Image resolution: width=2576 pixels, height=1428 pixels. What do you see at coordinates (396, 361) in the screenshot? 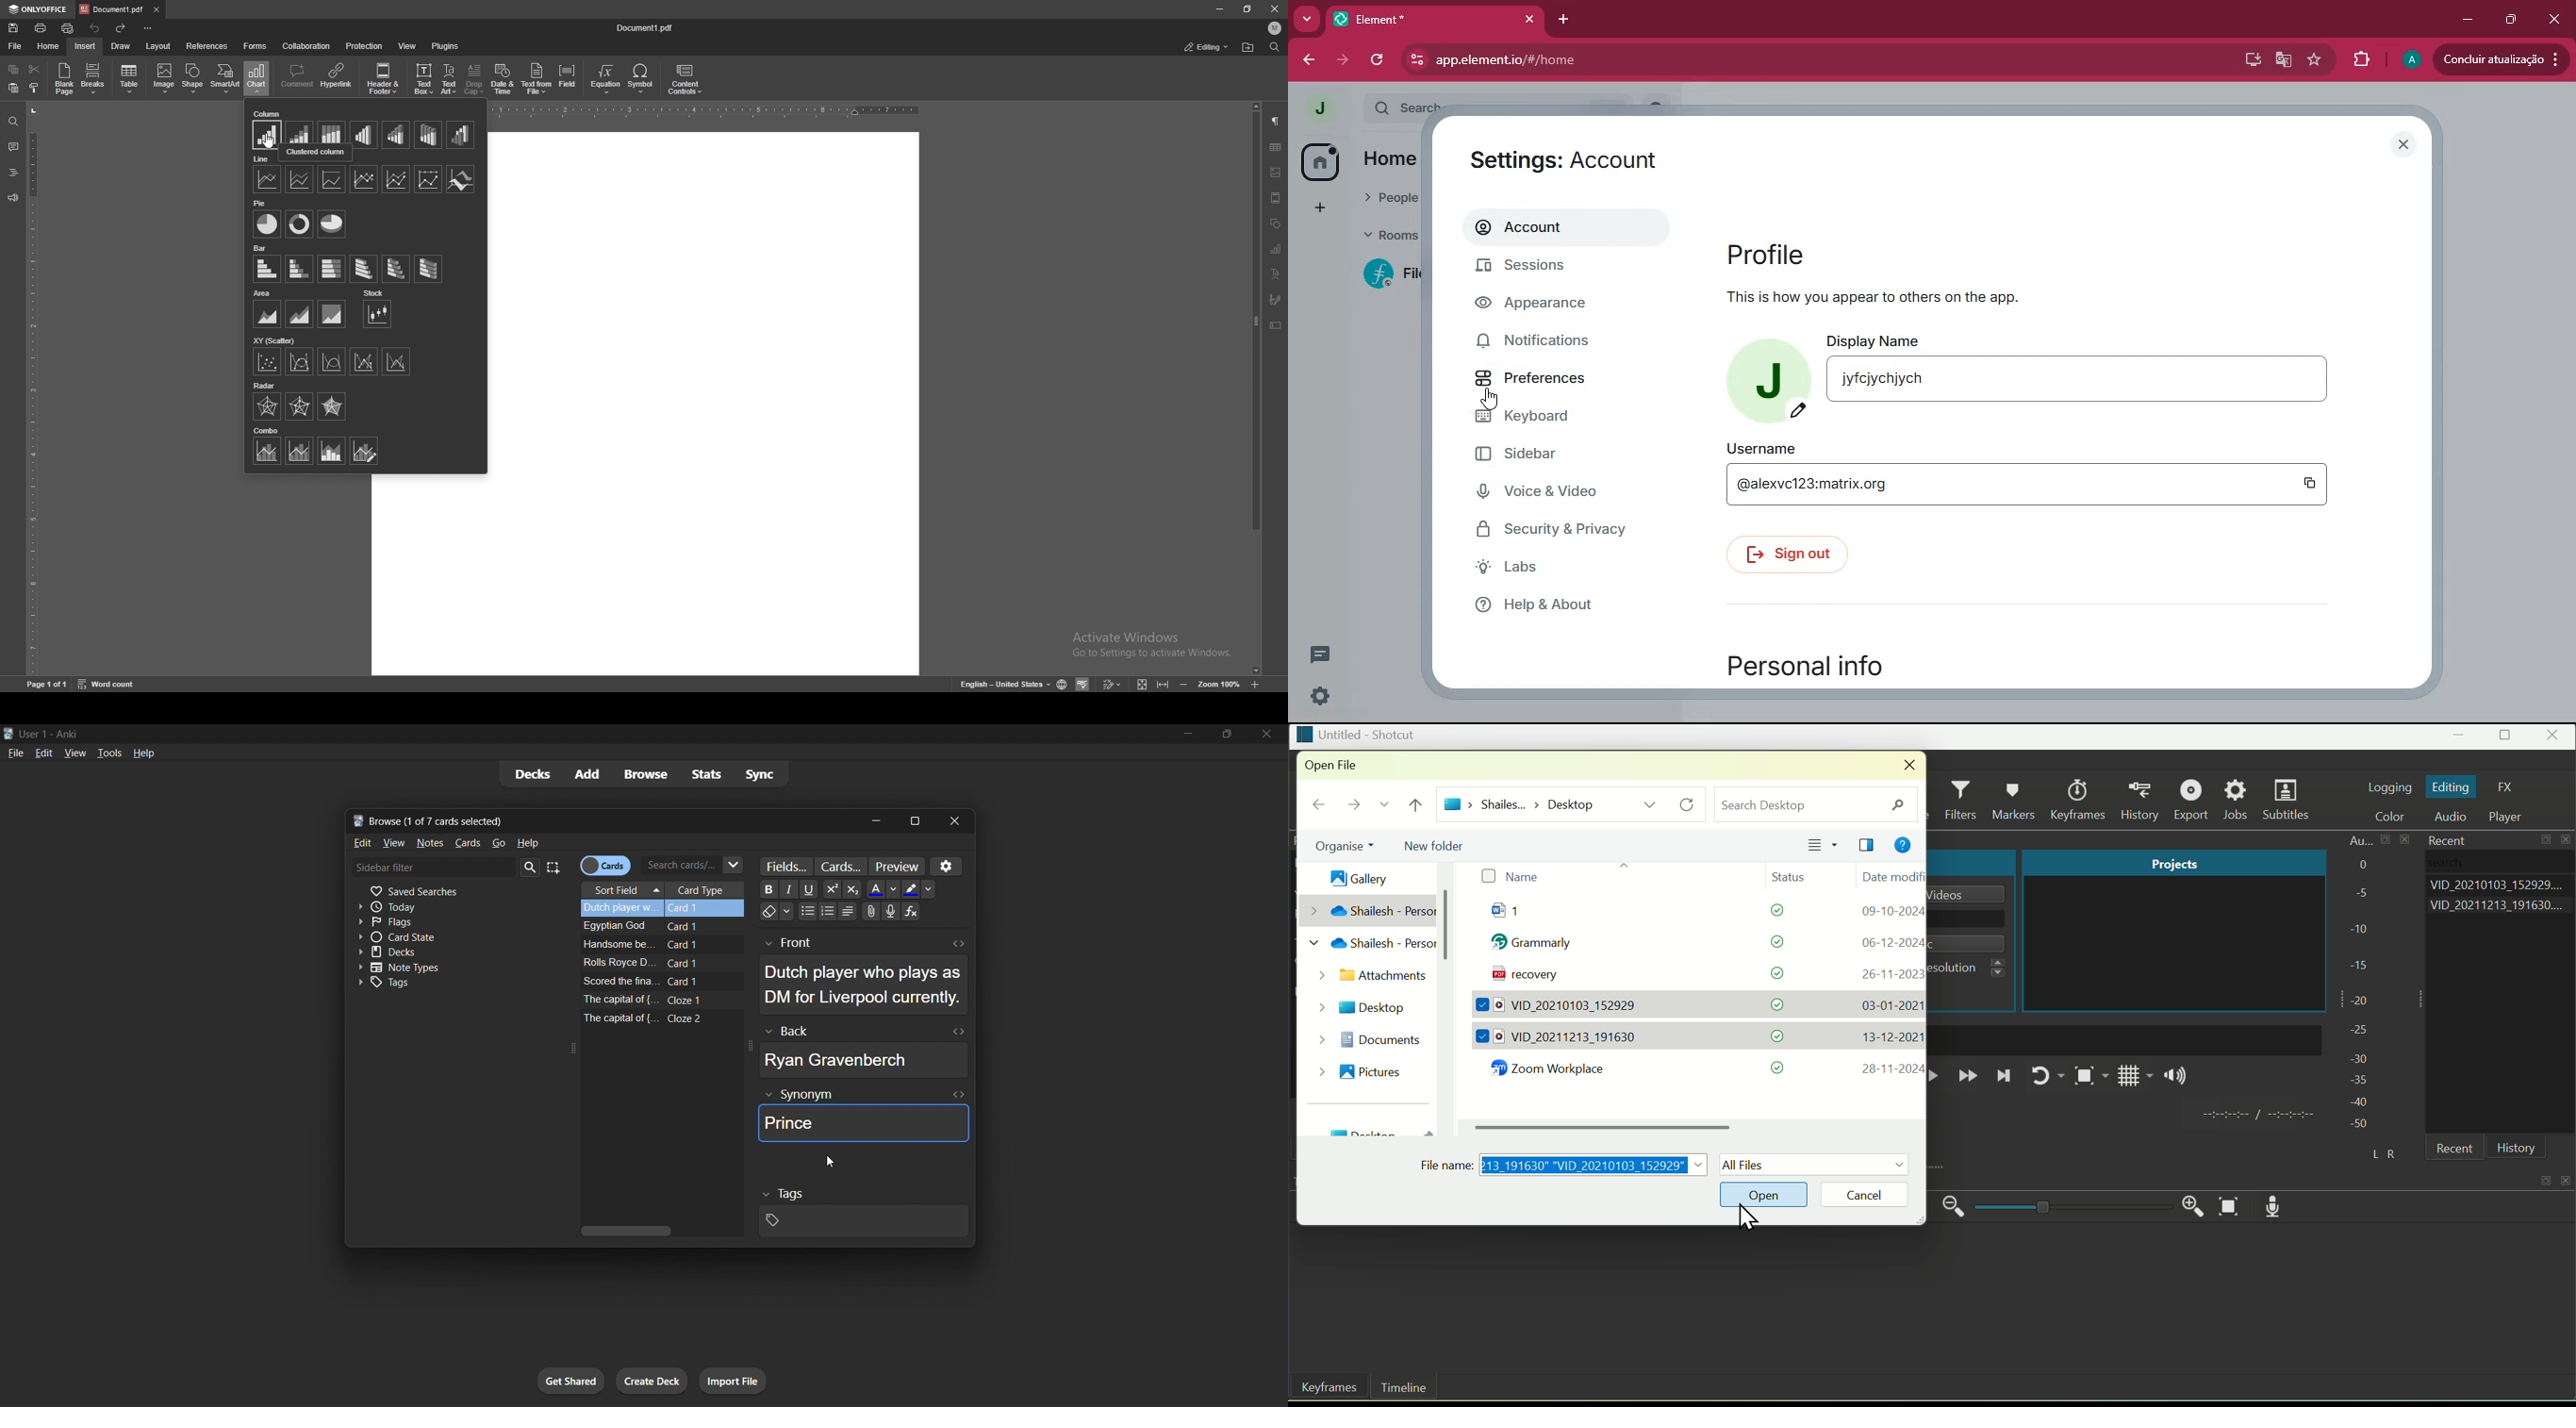
I see `scatter with straight lines` at bounding box center [396, 361].